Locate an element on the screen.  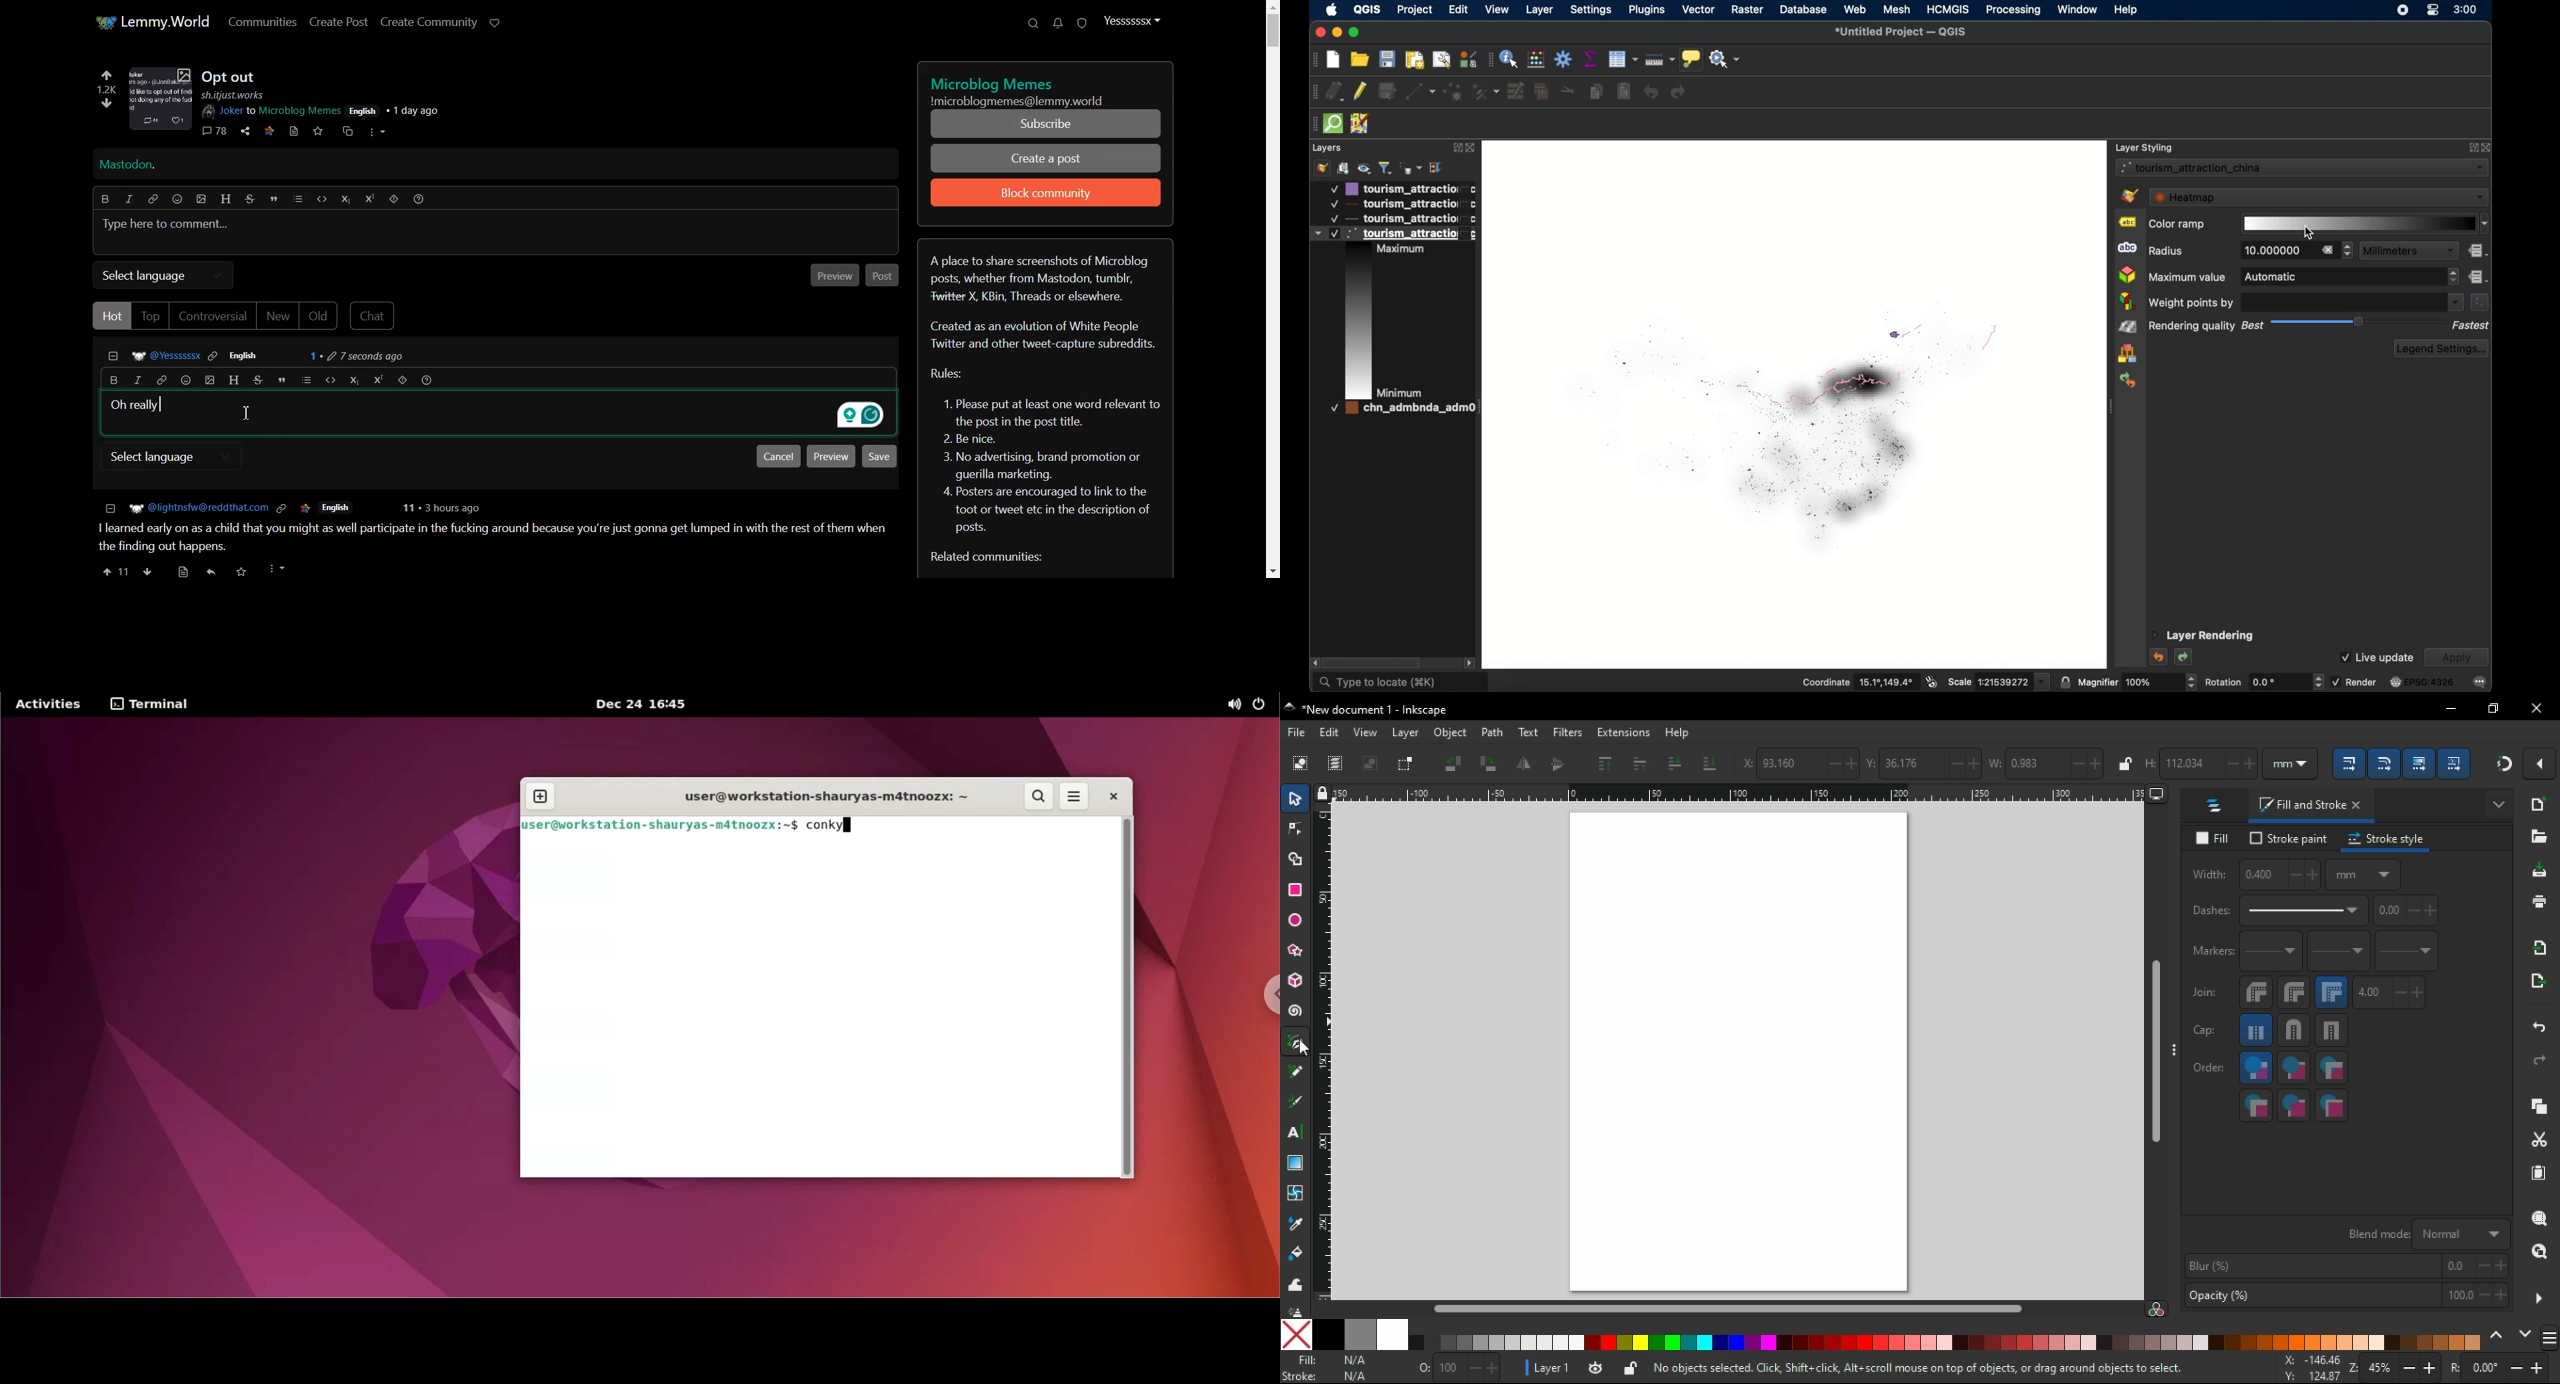
50% grey is located at coordinates (1359, 1334).